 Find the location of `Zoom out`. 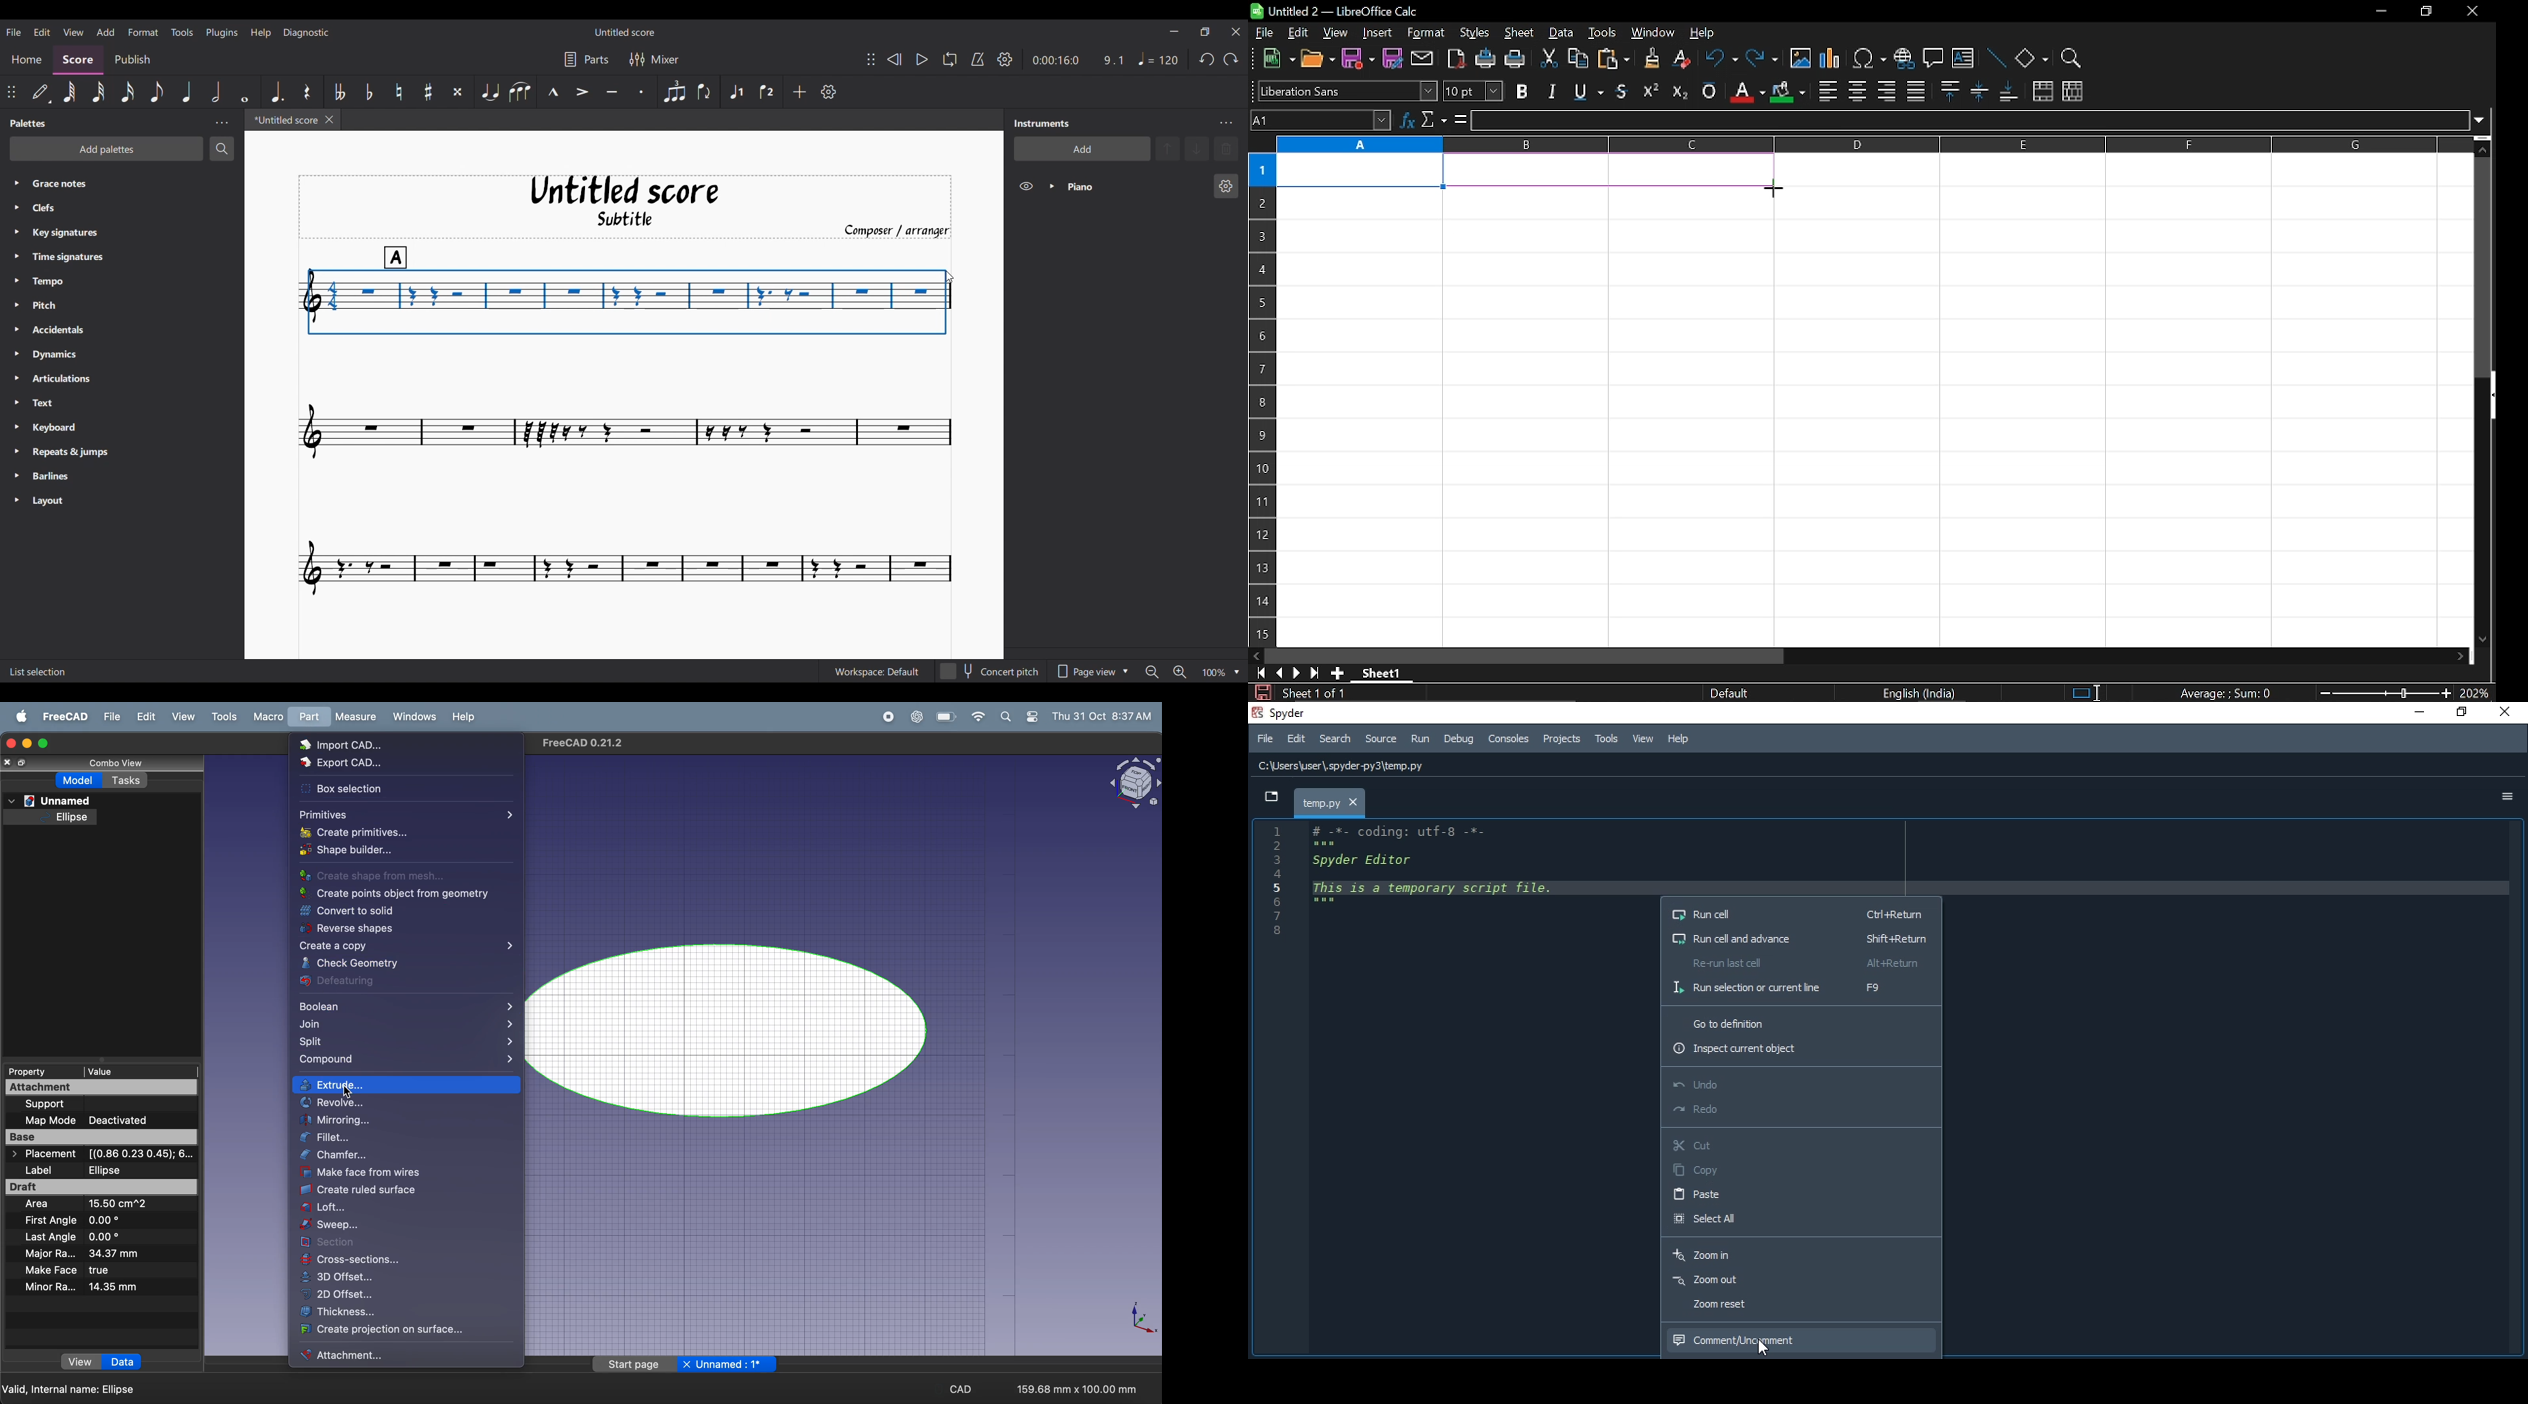

Zoom out is located at coordinates (1800, 1281).